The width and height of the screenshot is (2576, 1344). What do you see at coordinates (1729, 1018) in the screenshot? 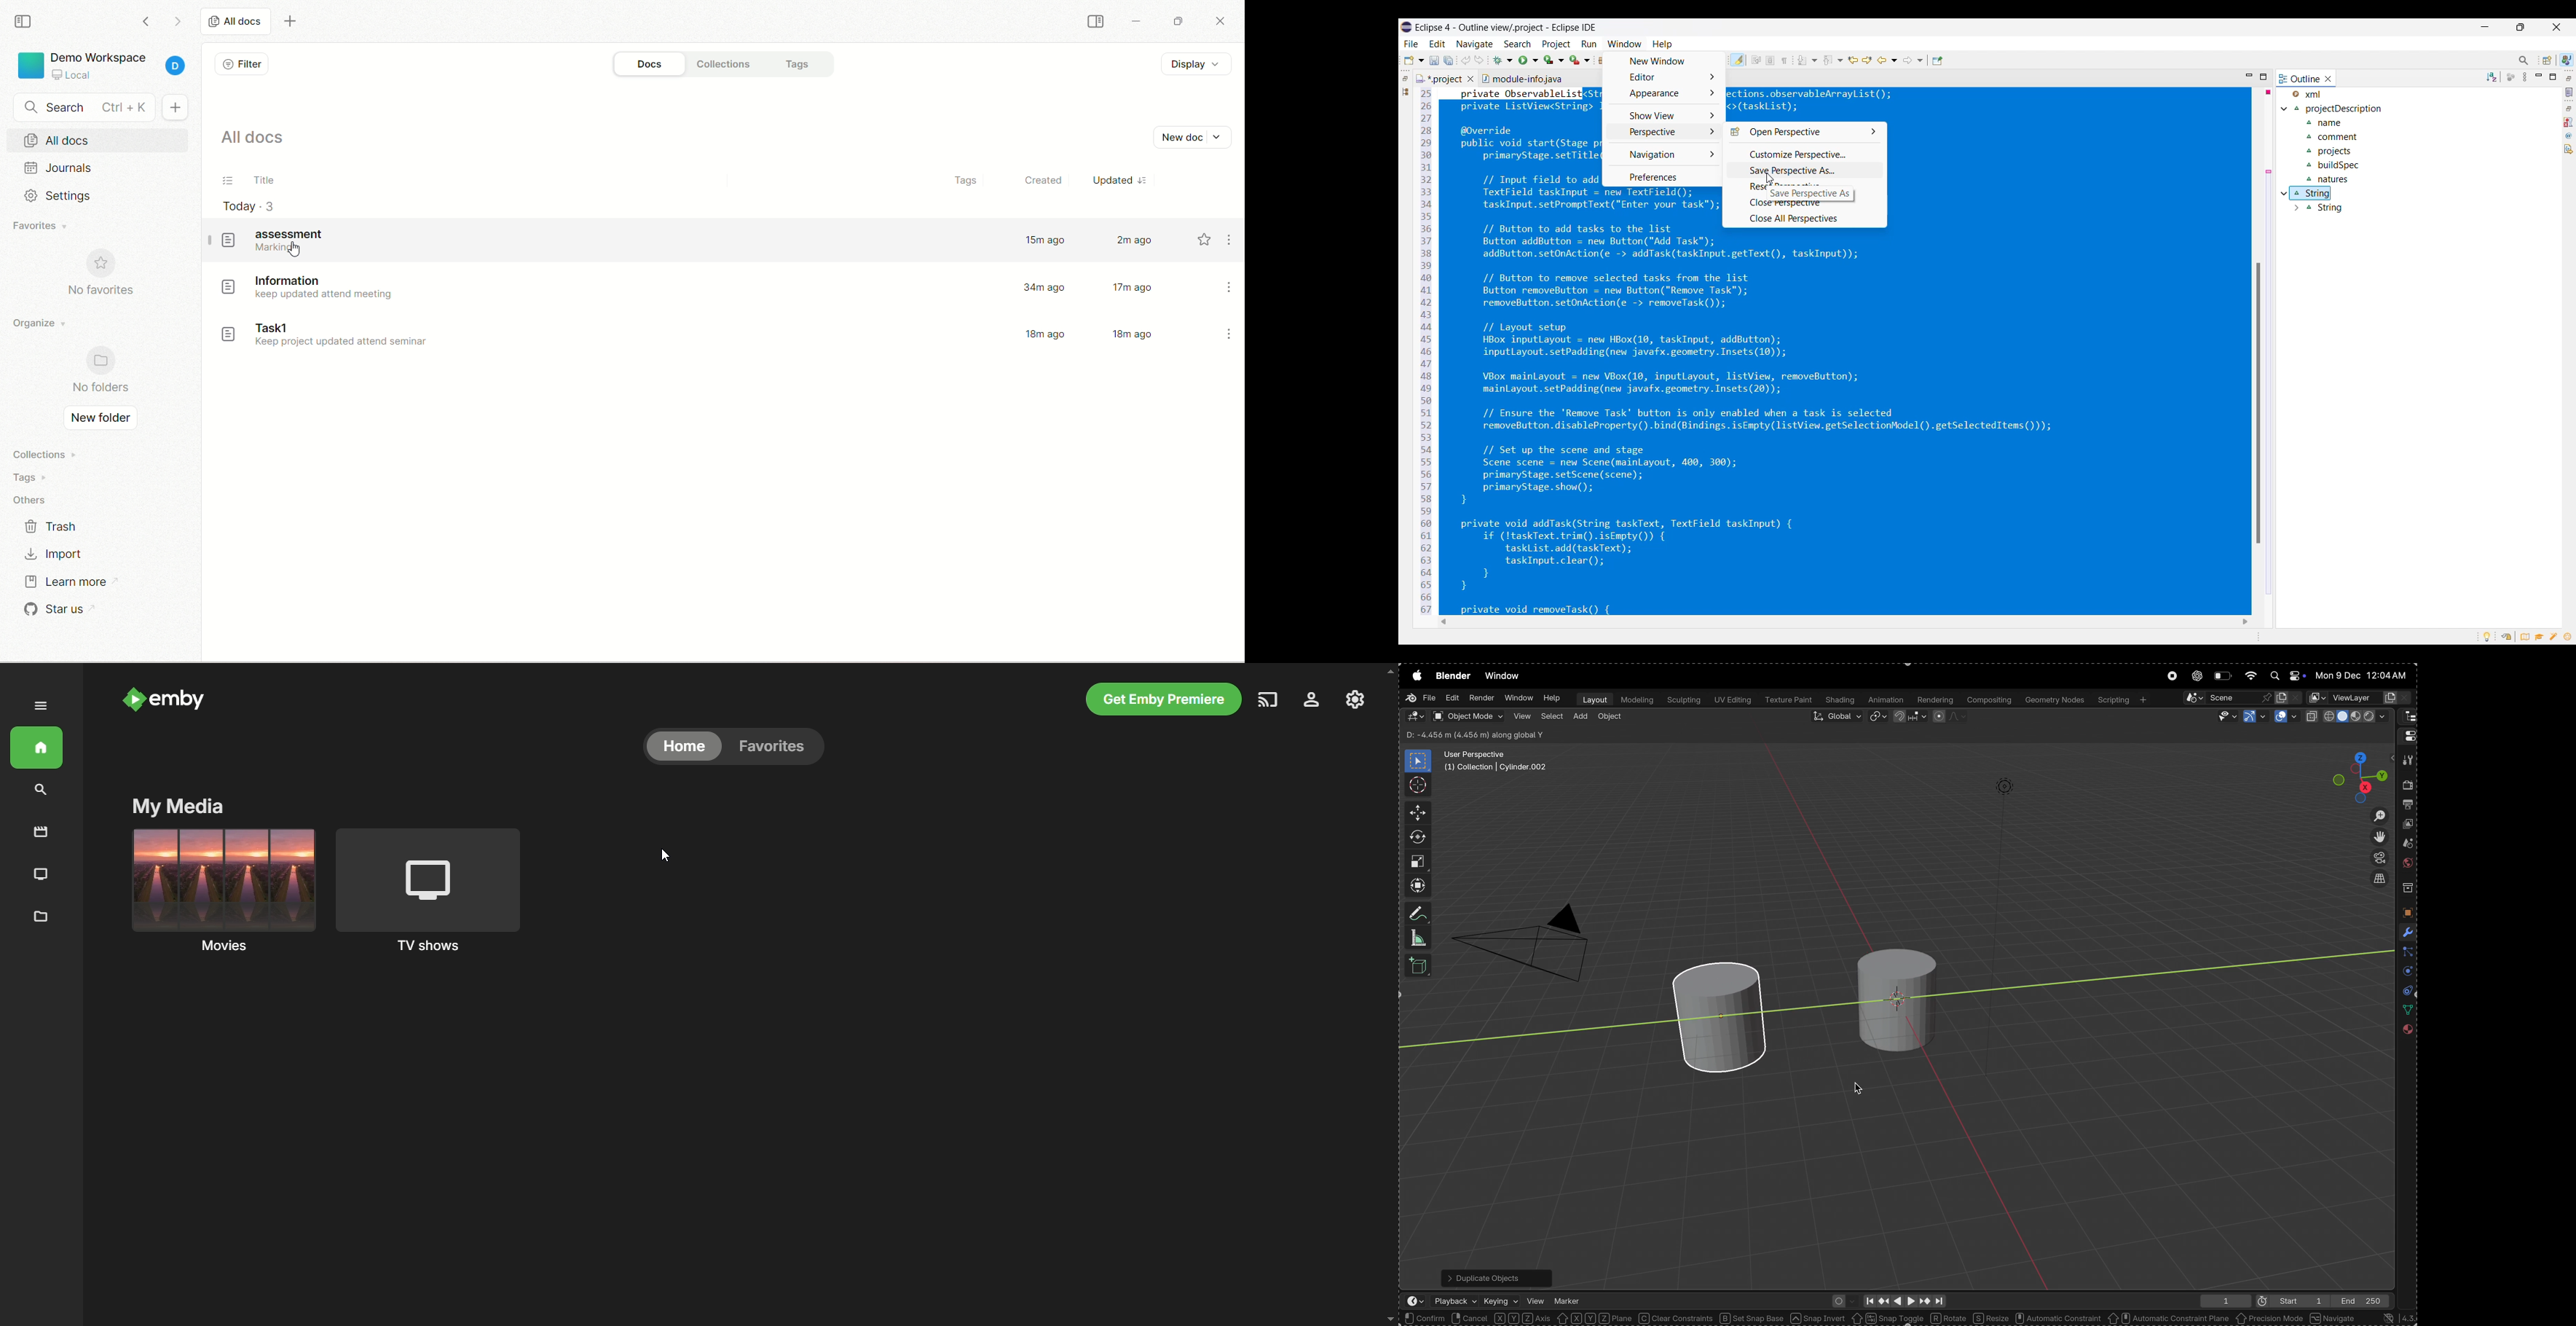
I see `cylinder` at bounding box center [1729, 1018].